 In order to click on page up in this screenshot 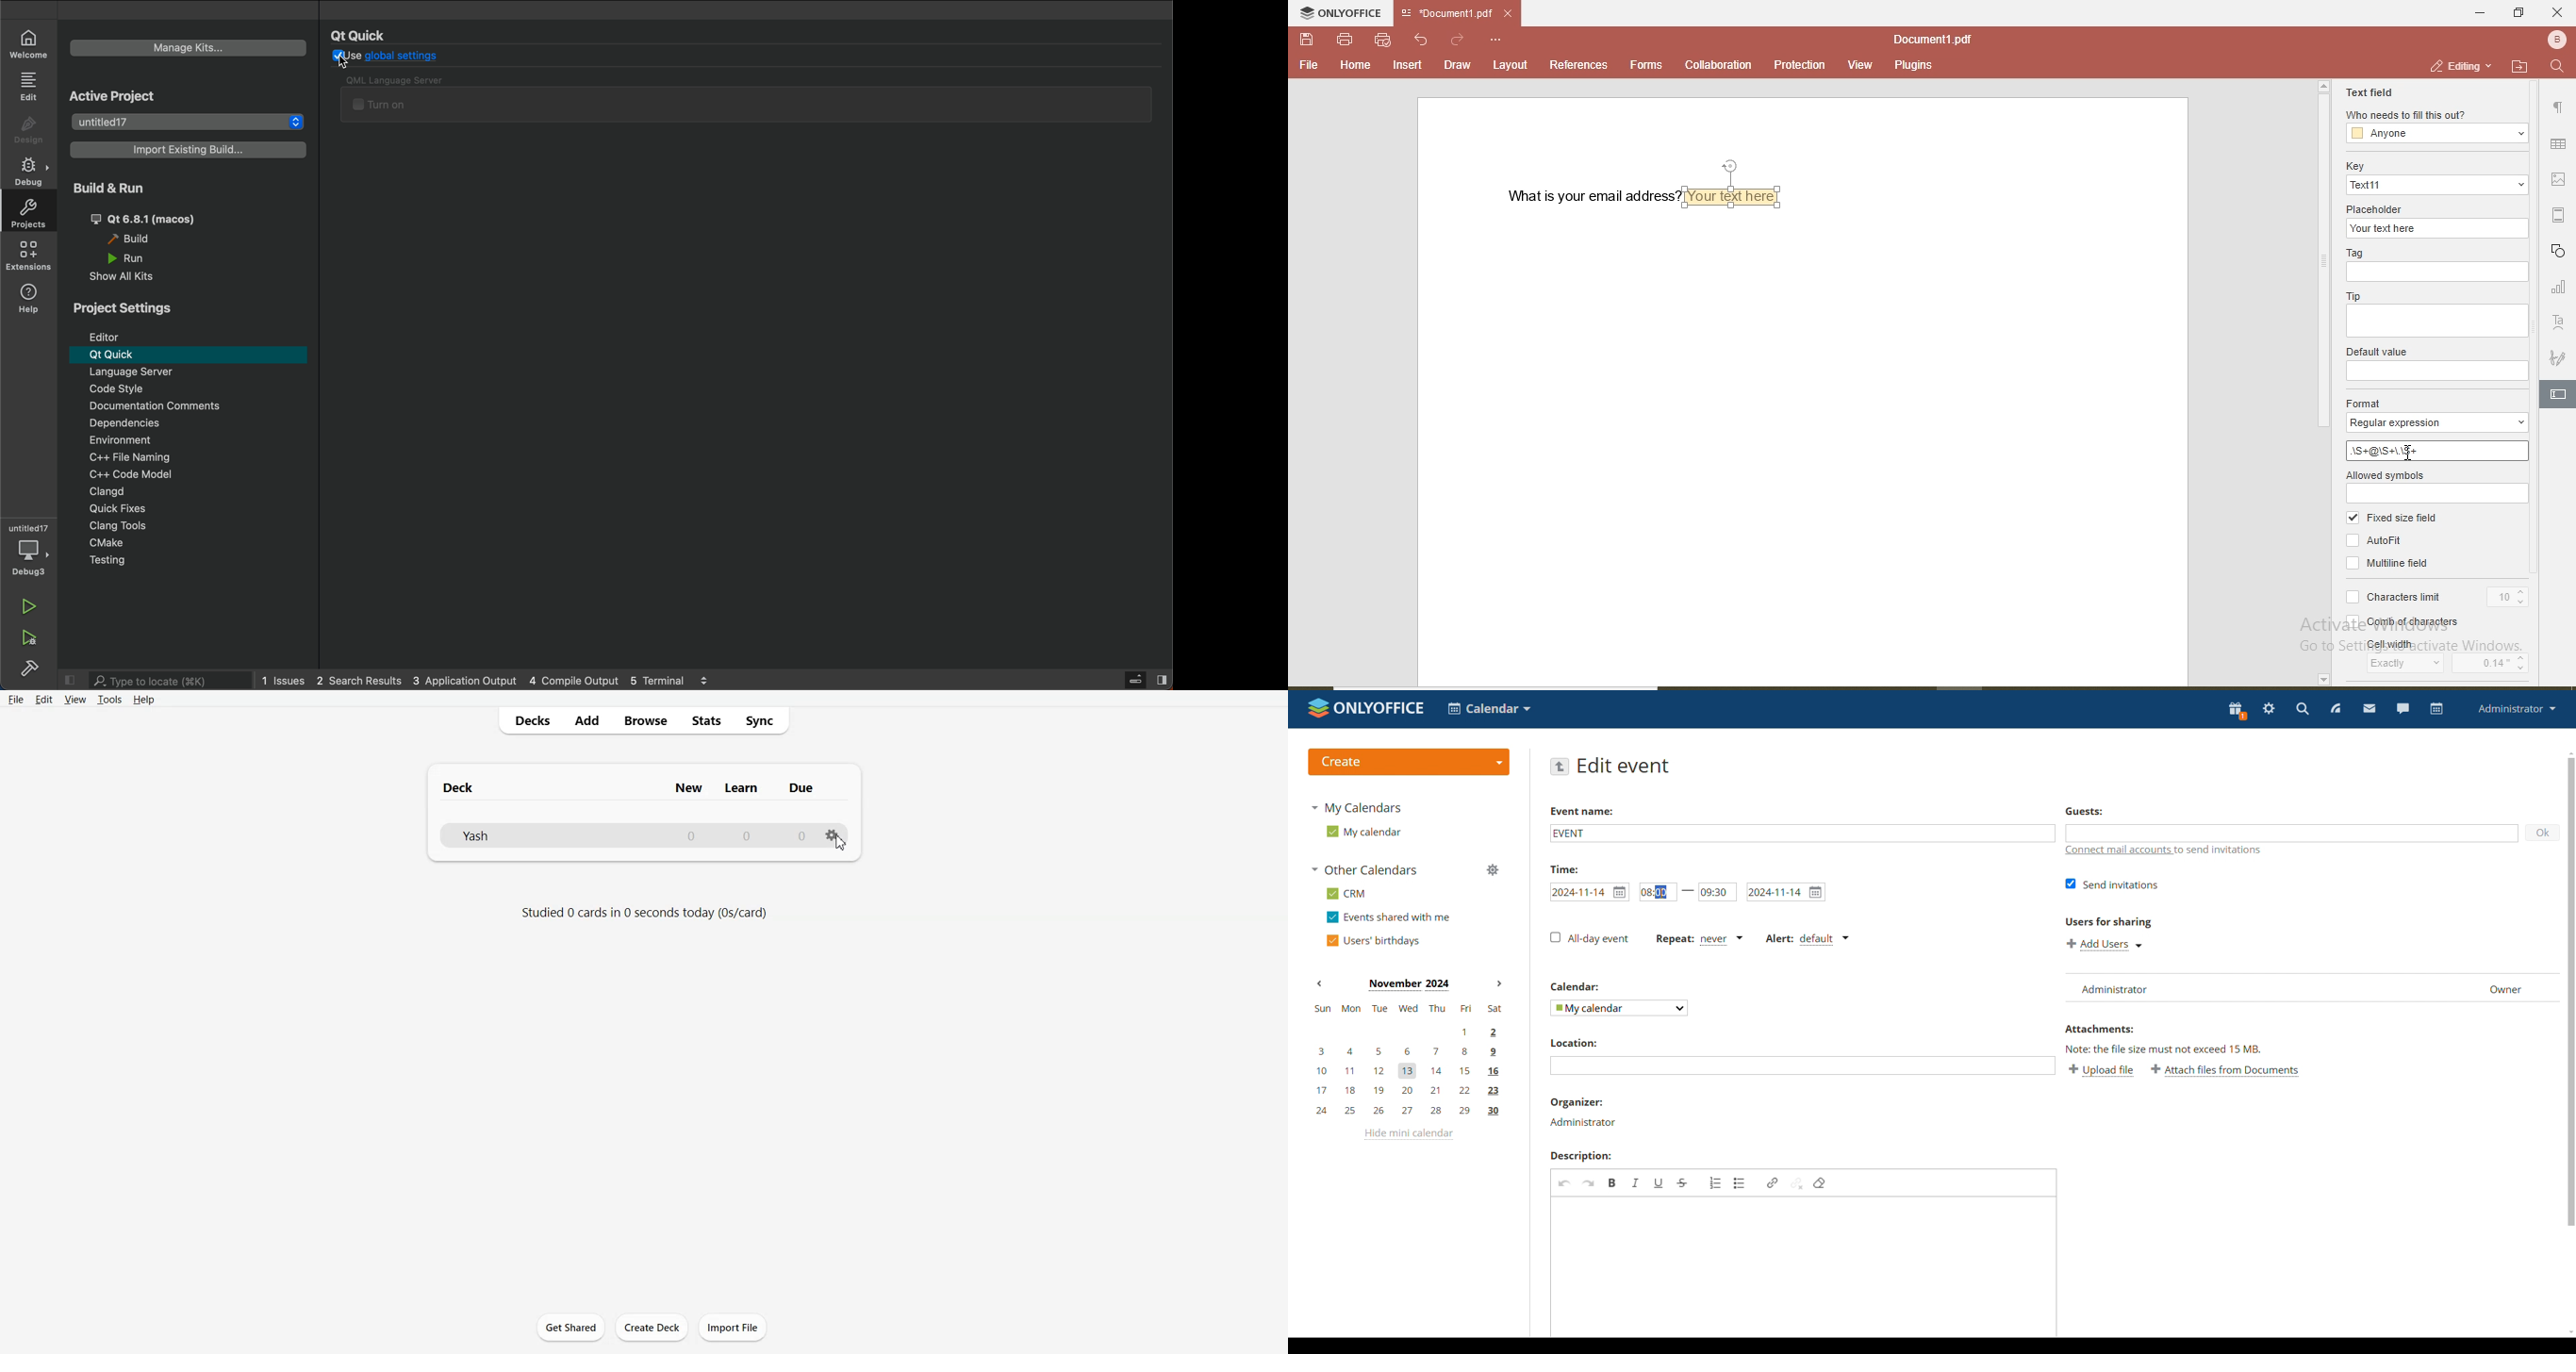, I will do `click(2323, 87)`.